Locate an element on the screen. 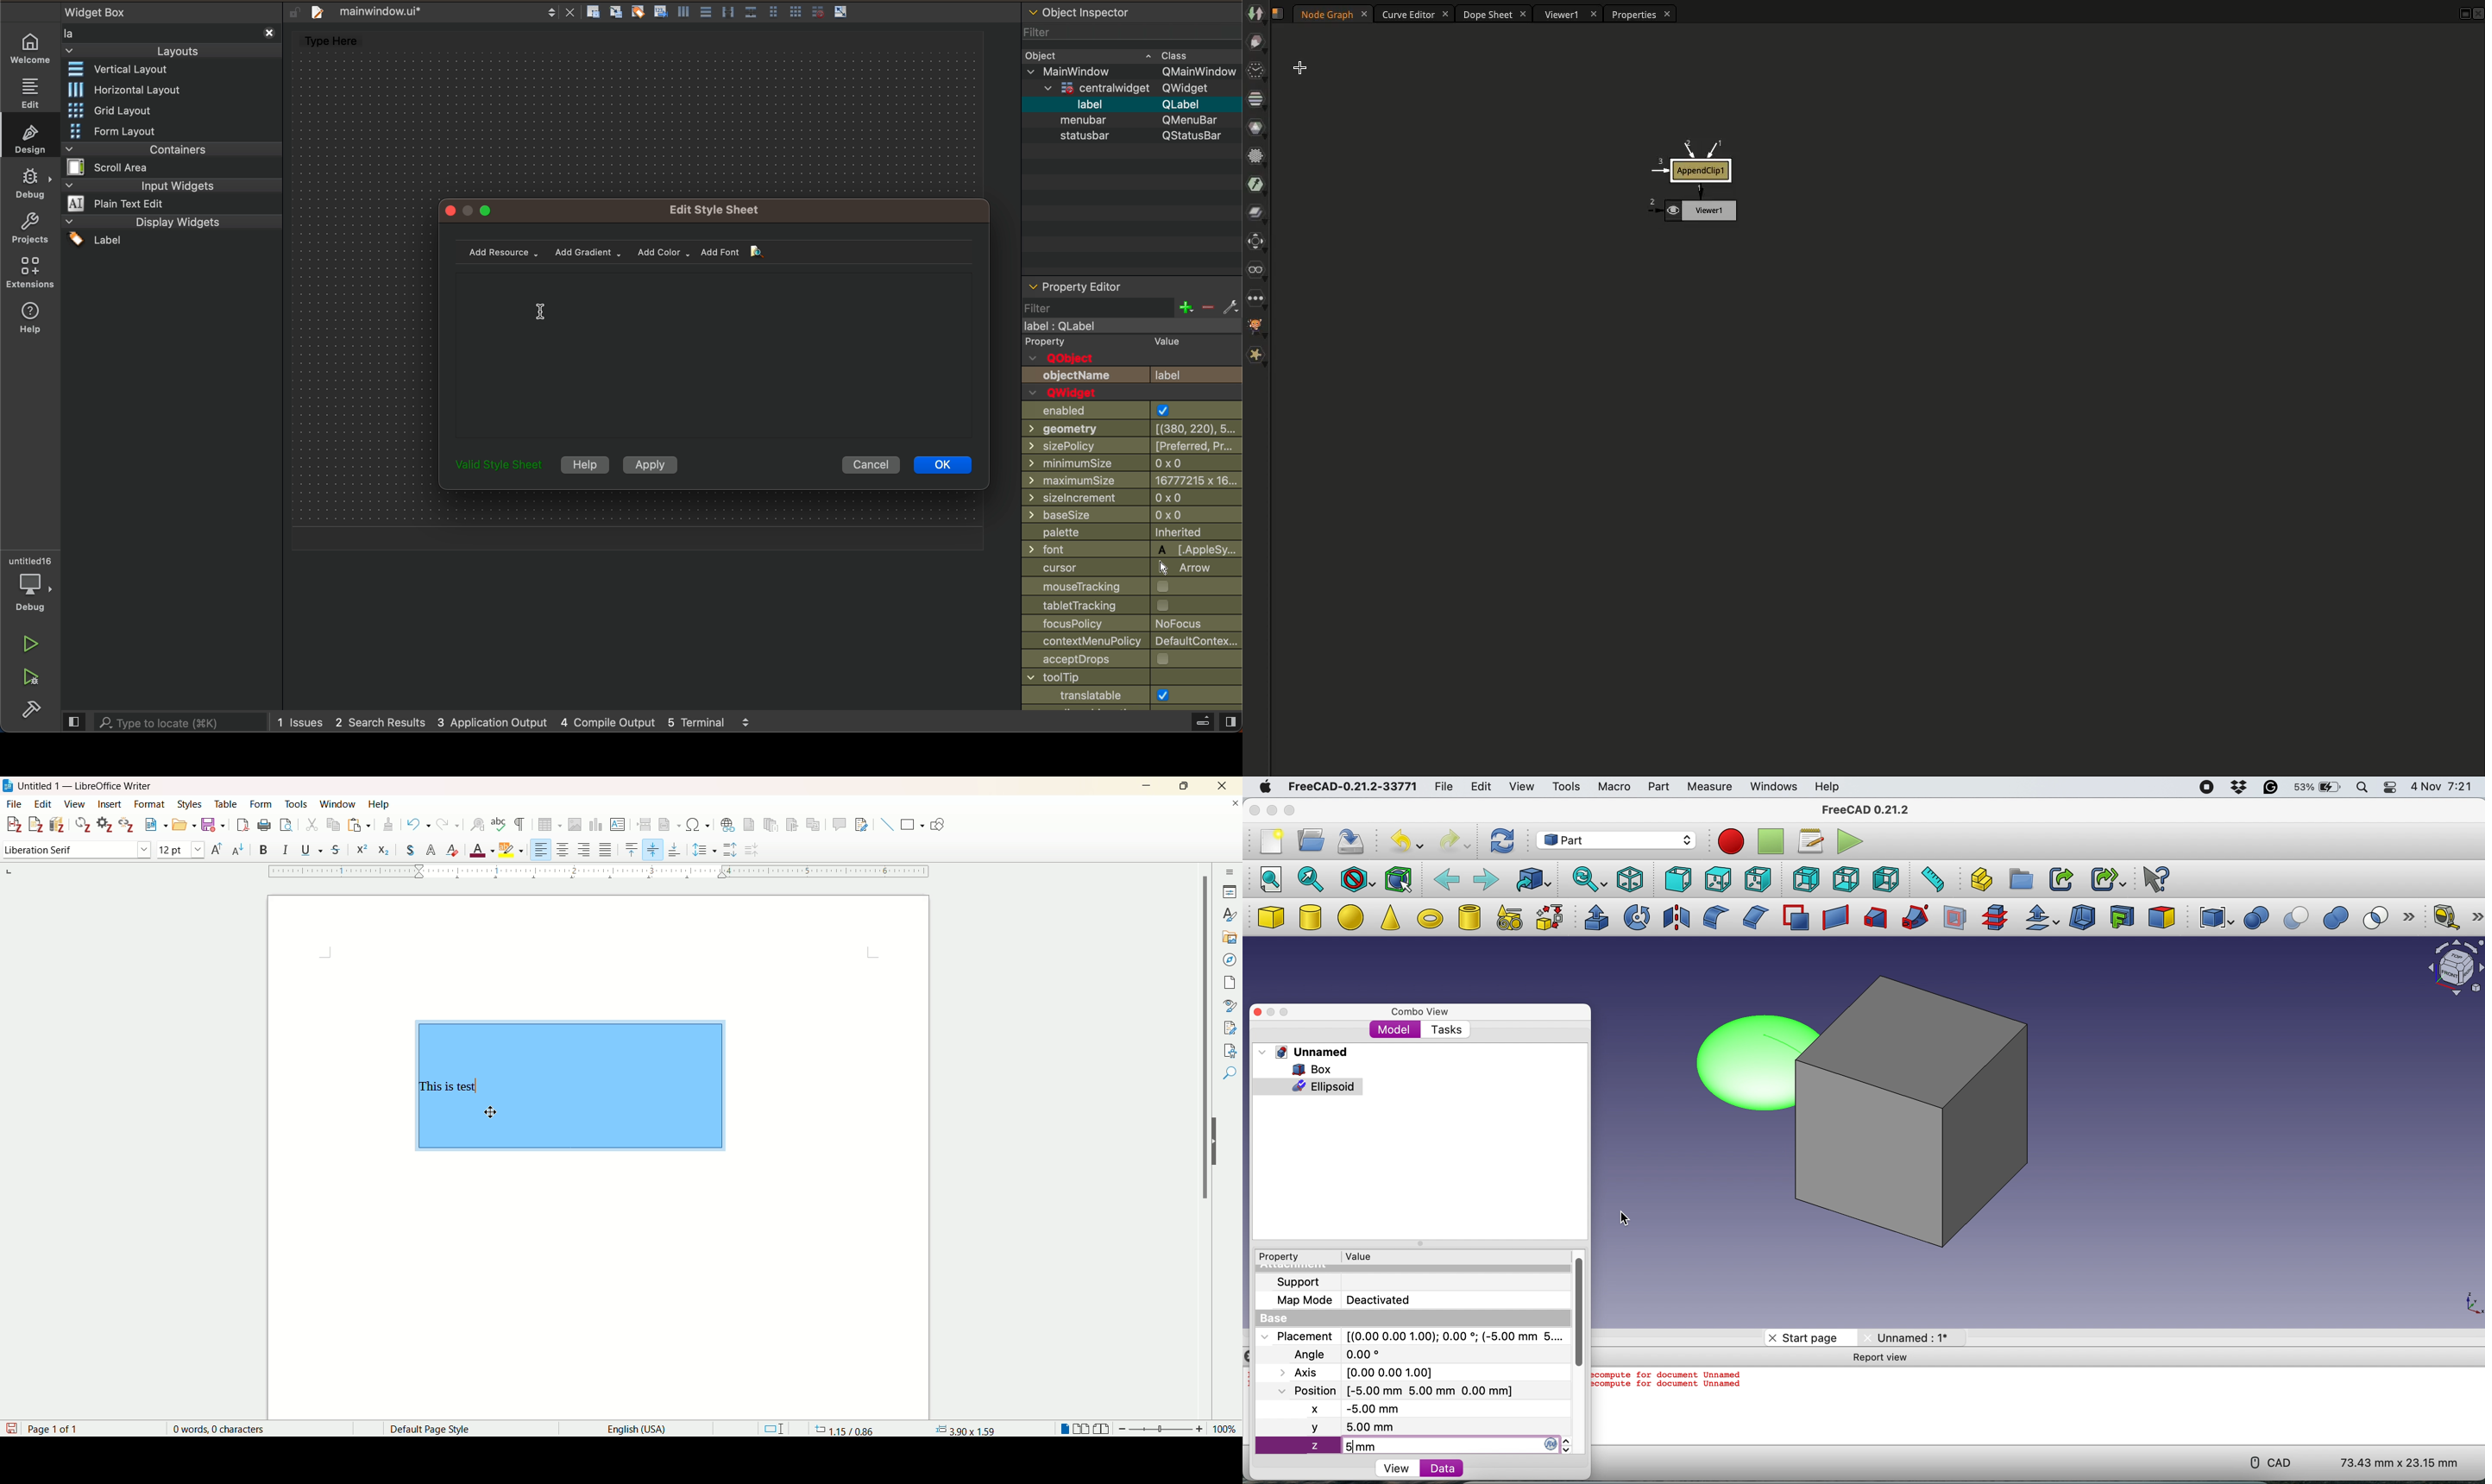 The image size is (2492, 1484). combo view is located at coordinates (1416, 1009).